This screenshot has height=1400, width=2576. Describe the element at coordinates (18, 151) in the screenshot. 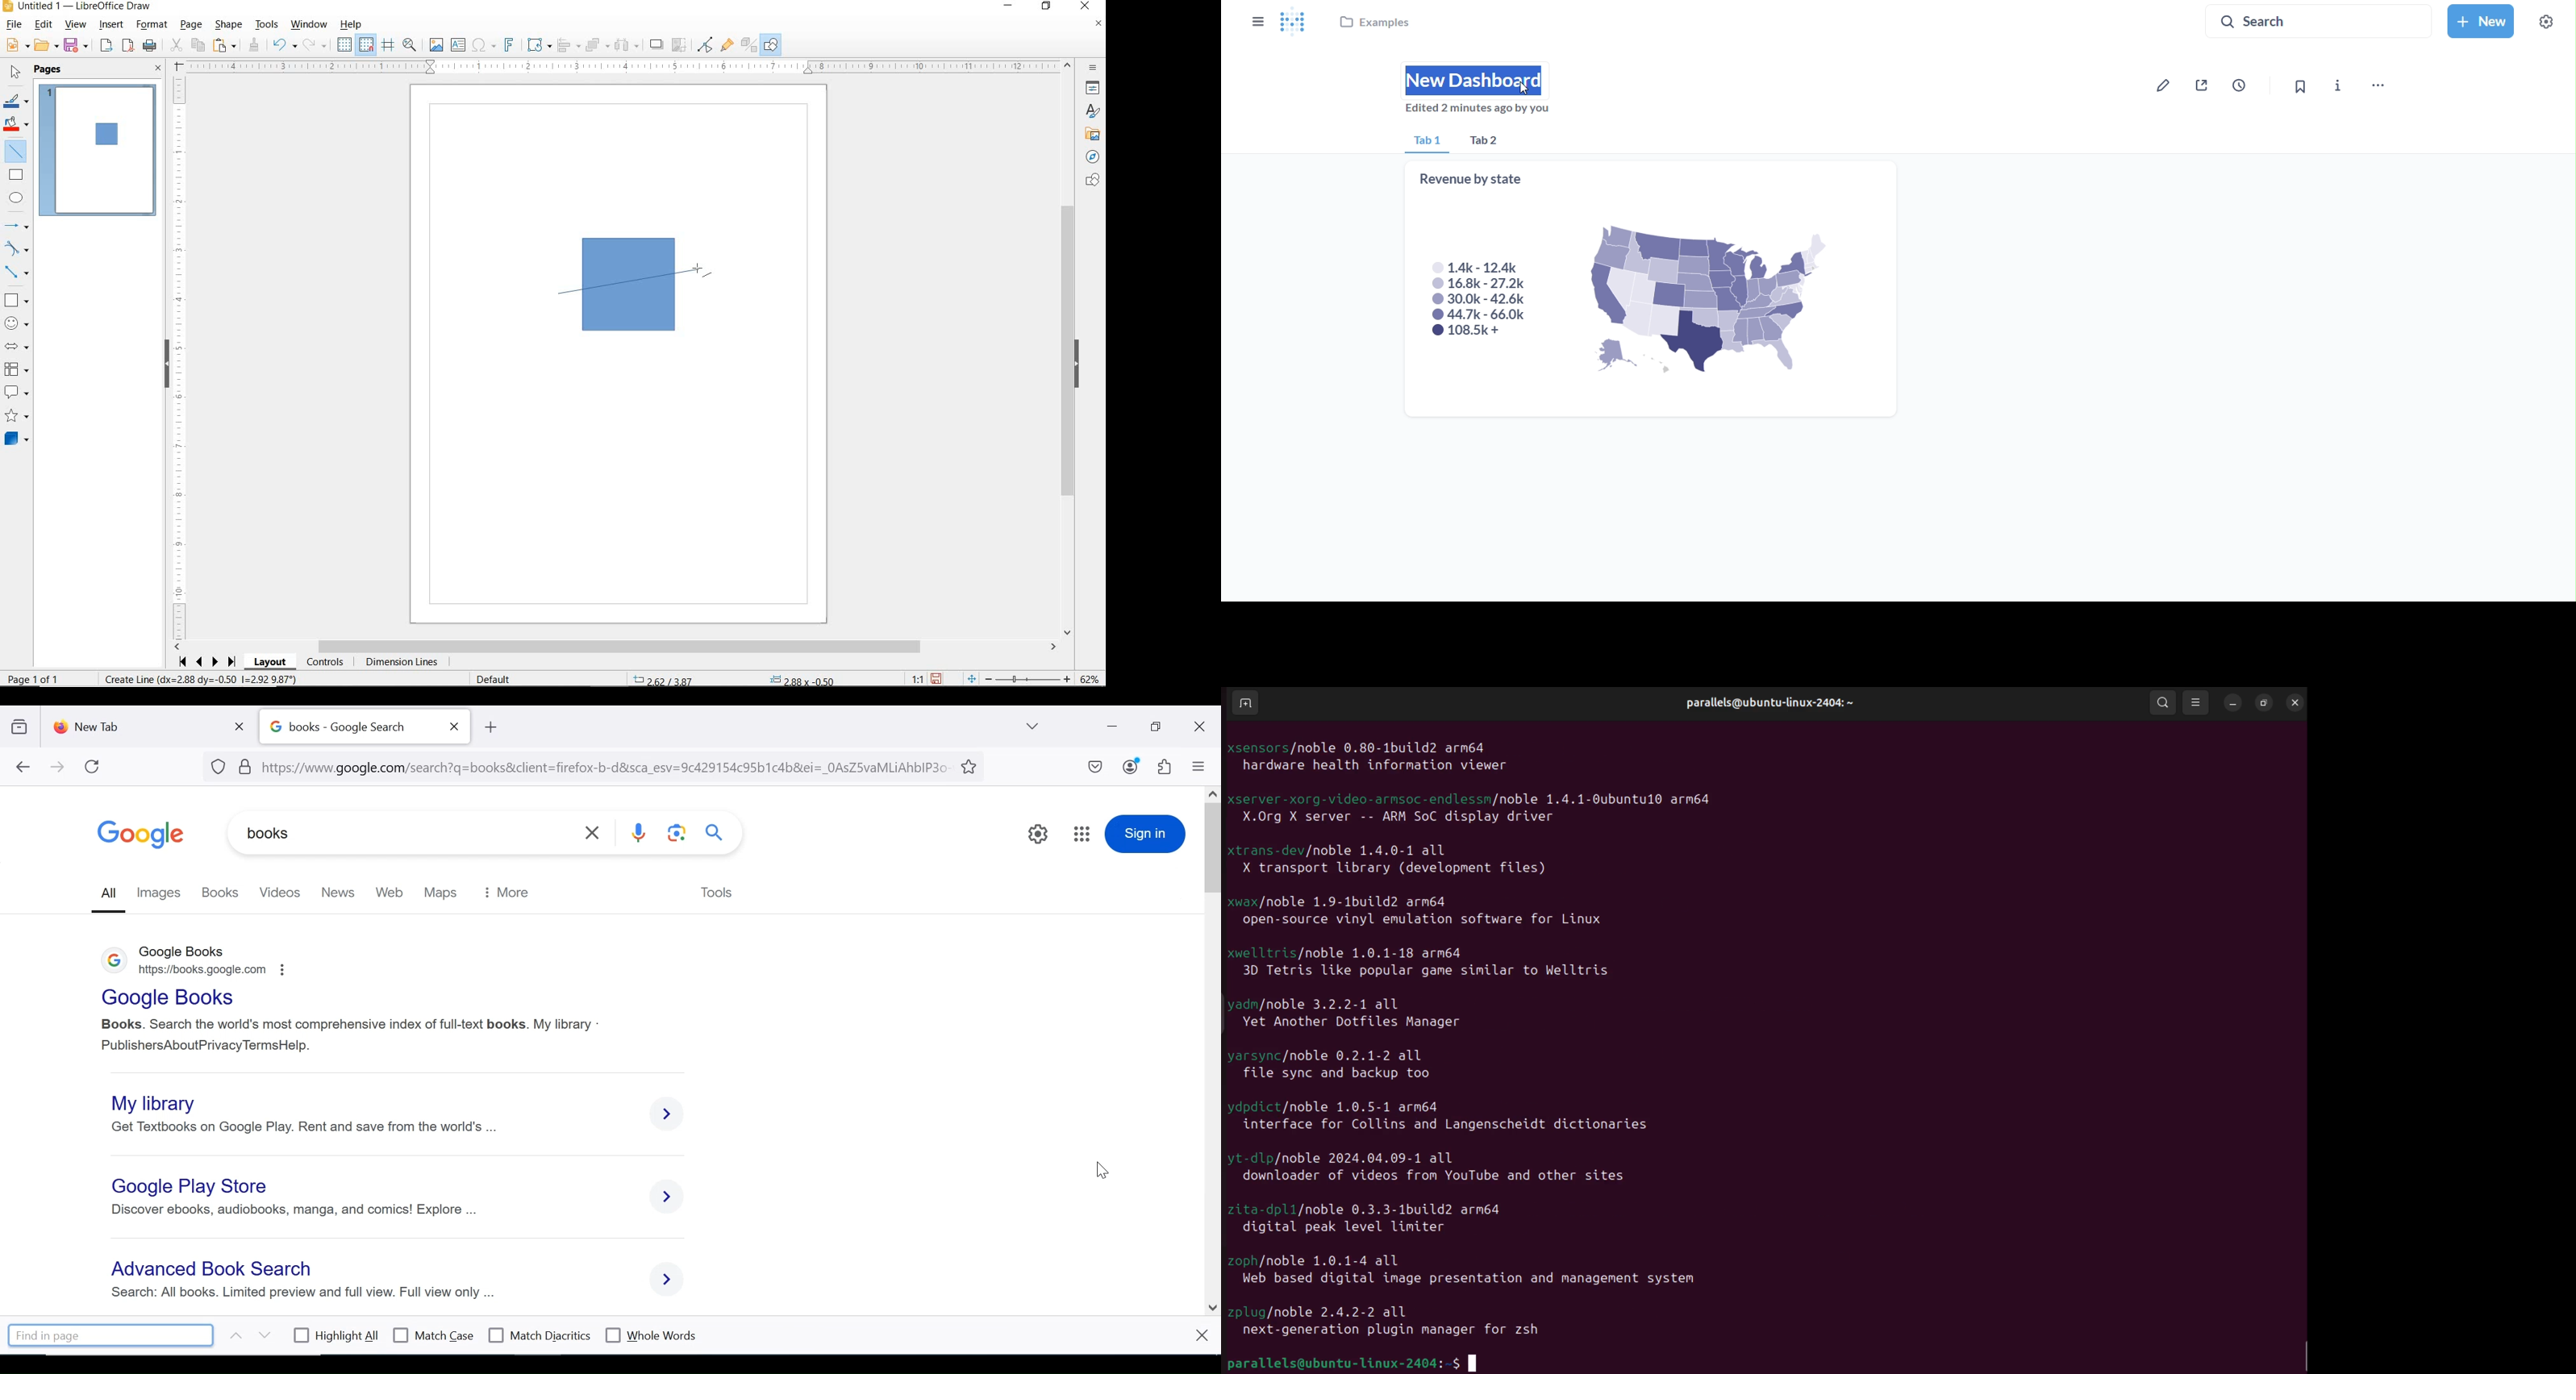

I see `INSERT LINE` at that location.